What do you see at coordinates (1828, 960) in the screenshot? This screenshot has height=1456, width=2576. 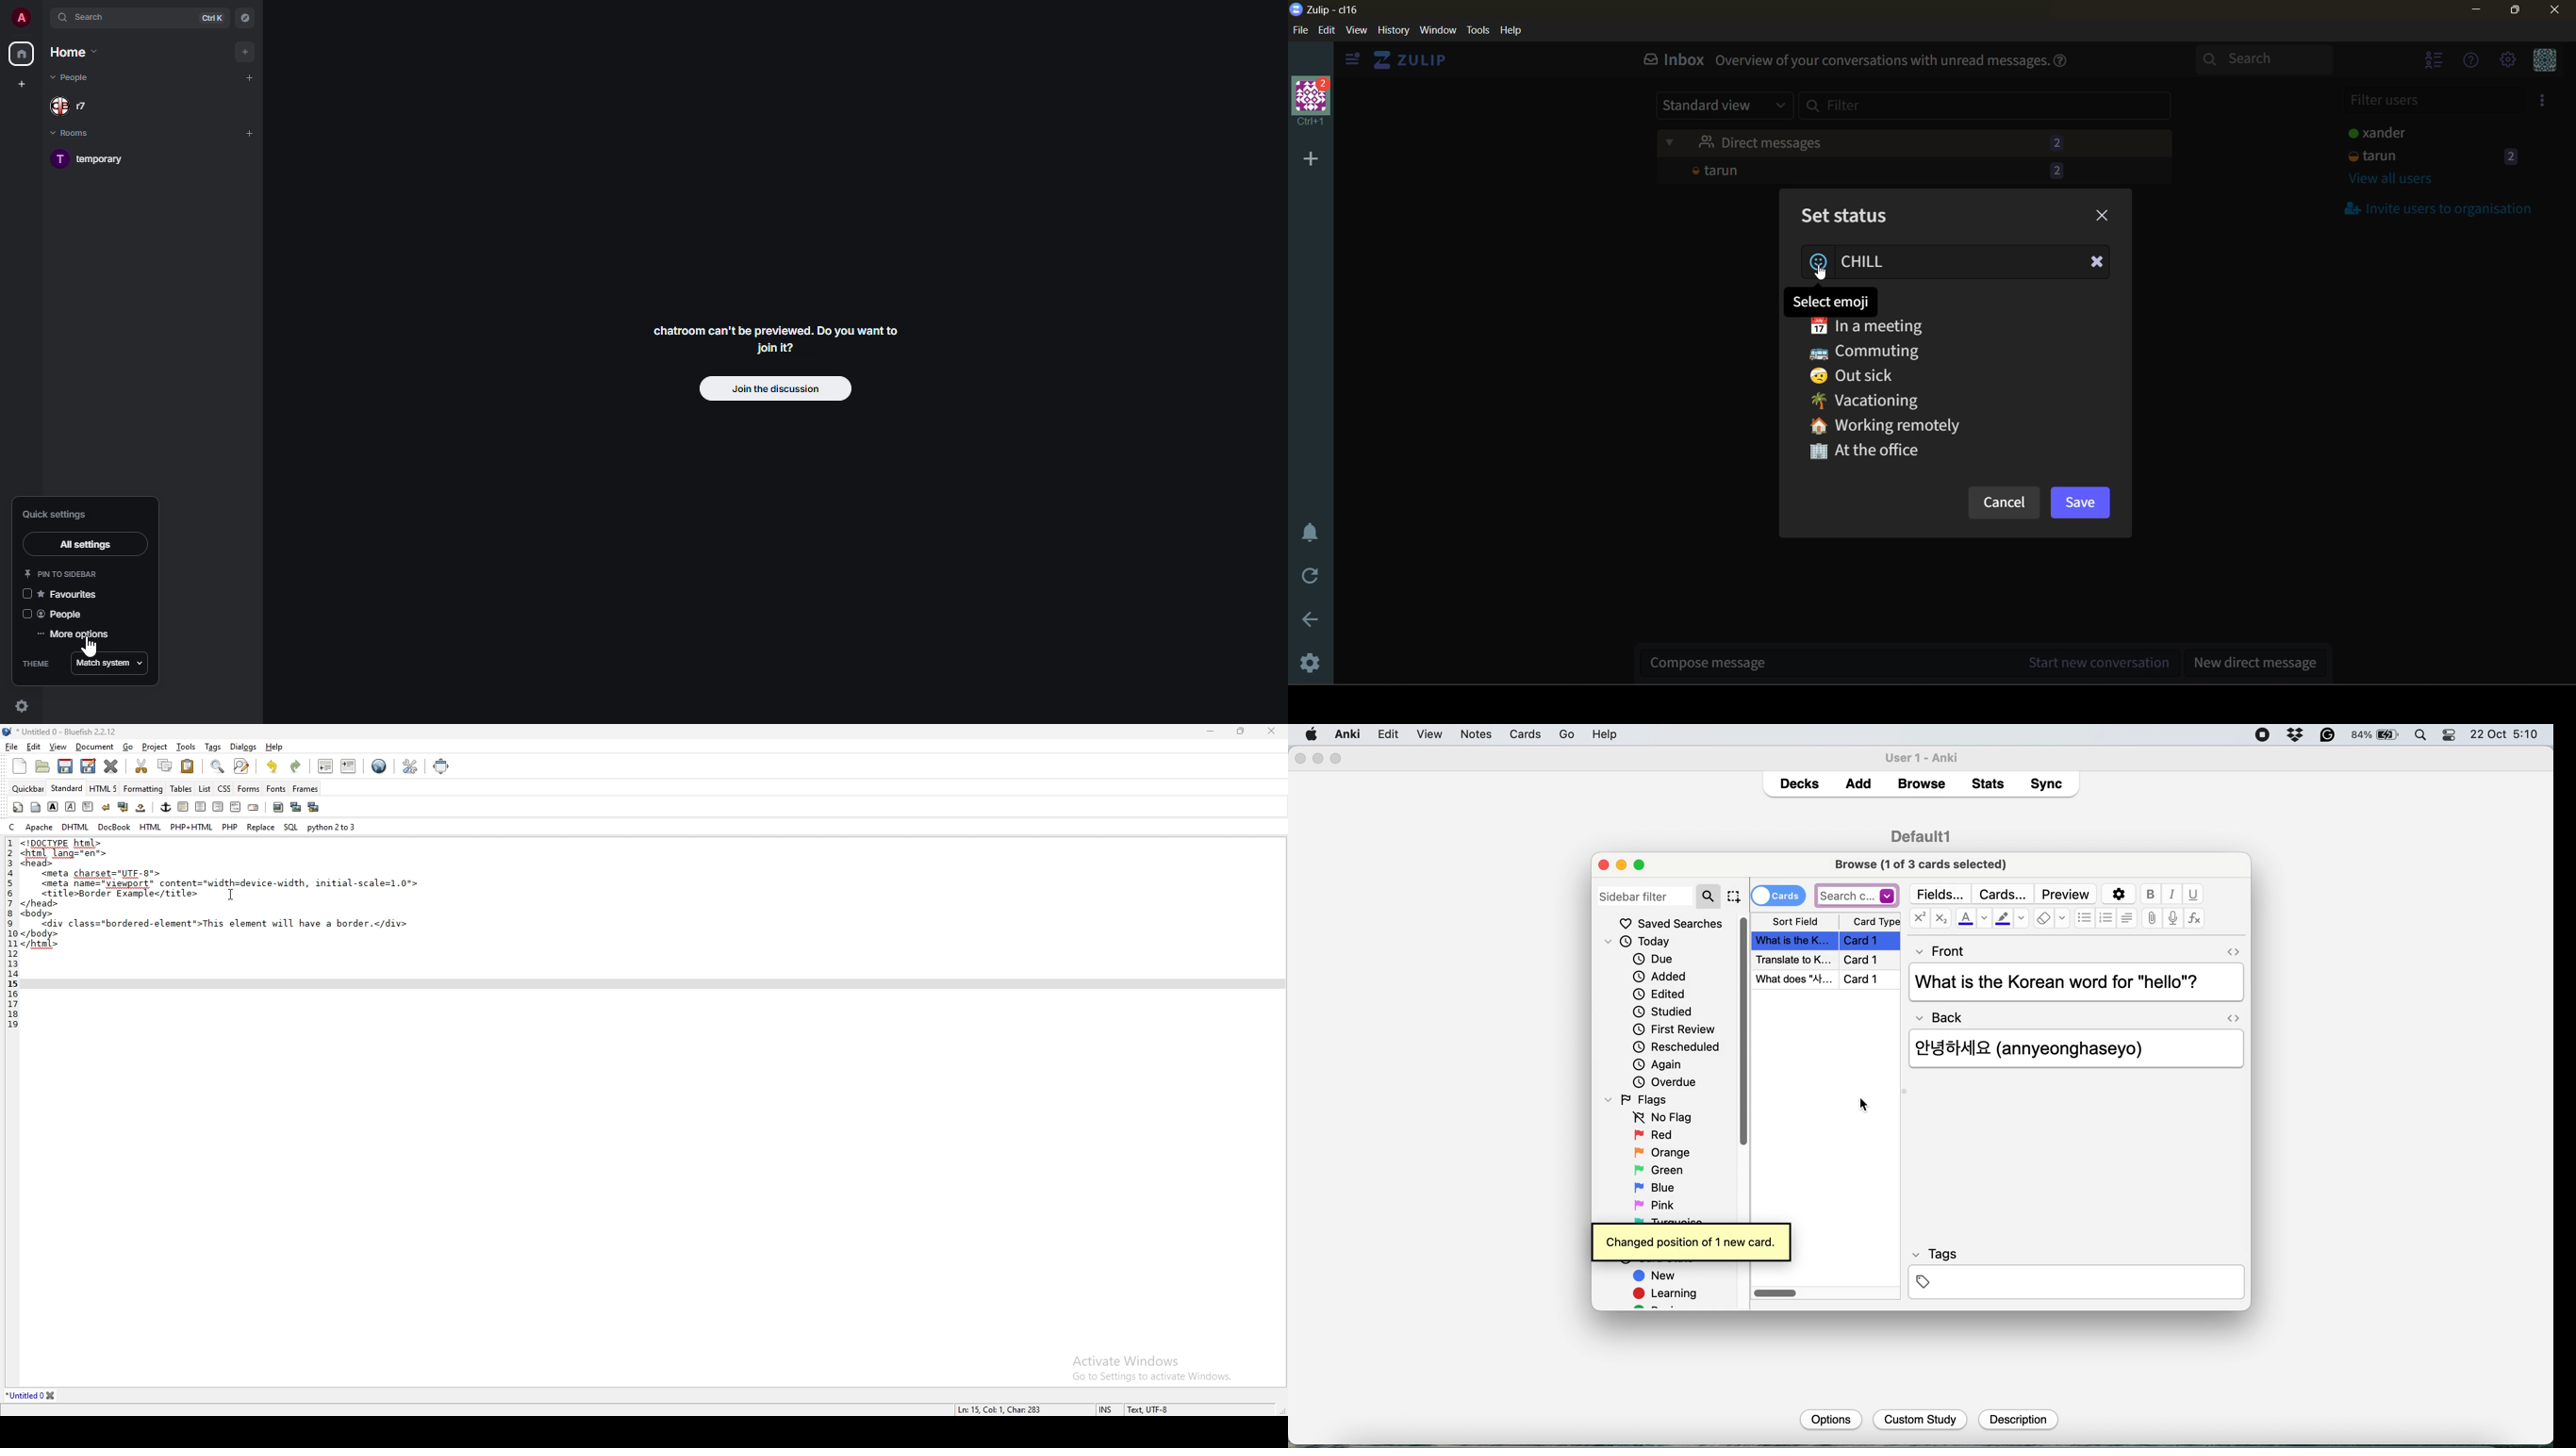 I see `What is the K... Card 1
Translate toK... Card 1
What does "At... Card 1` at bounding box center [1828, 960].